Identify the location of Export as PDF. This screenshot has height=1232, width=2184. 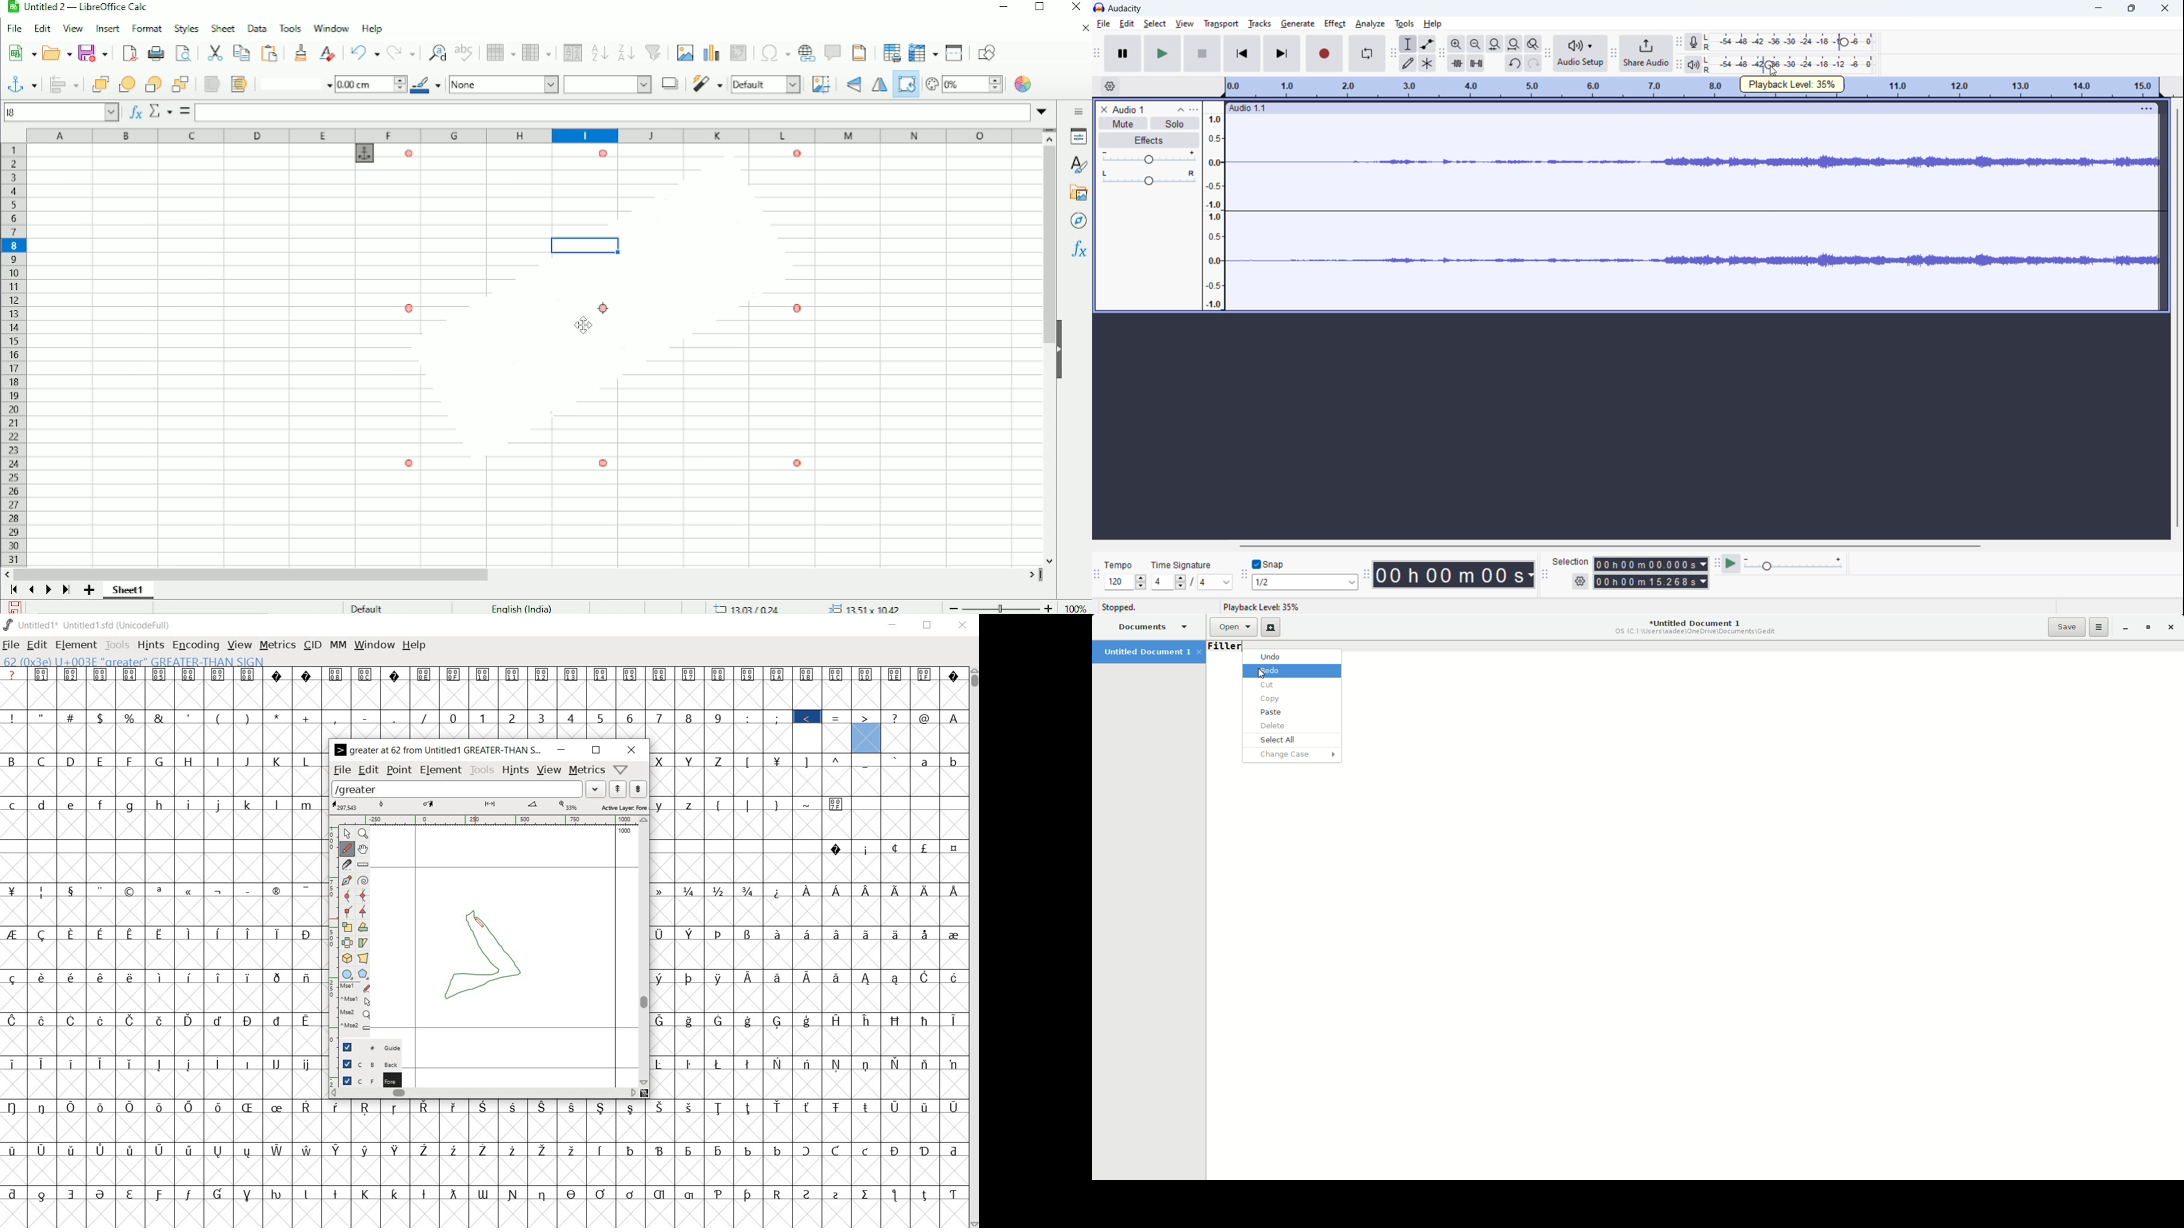
(129, 53).